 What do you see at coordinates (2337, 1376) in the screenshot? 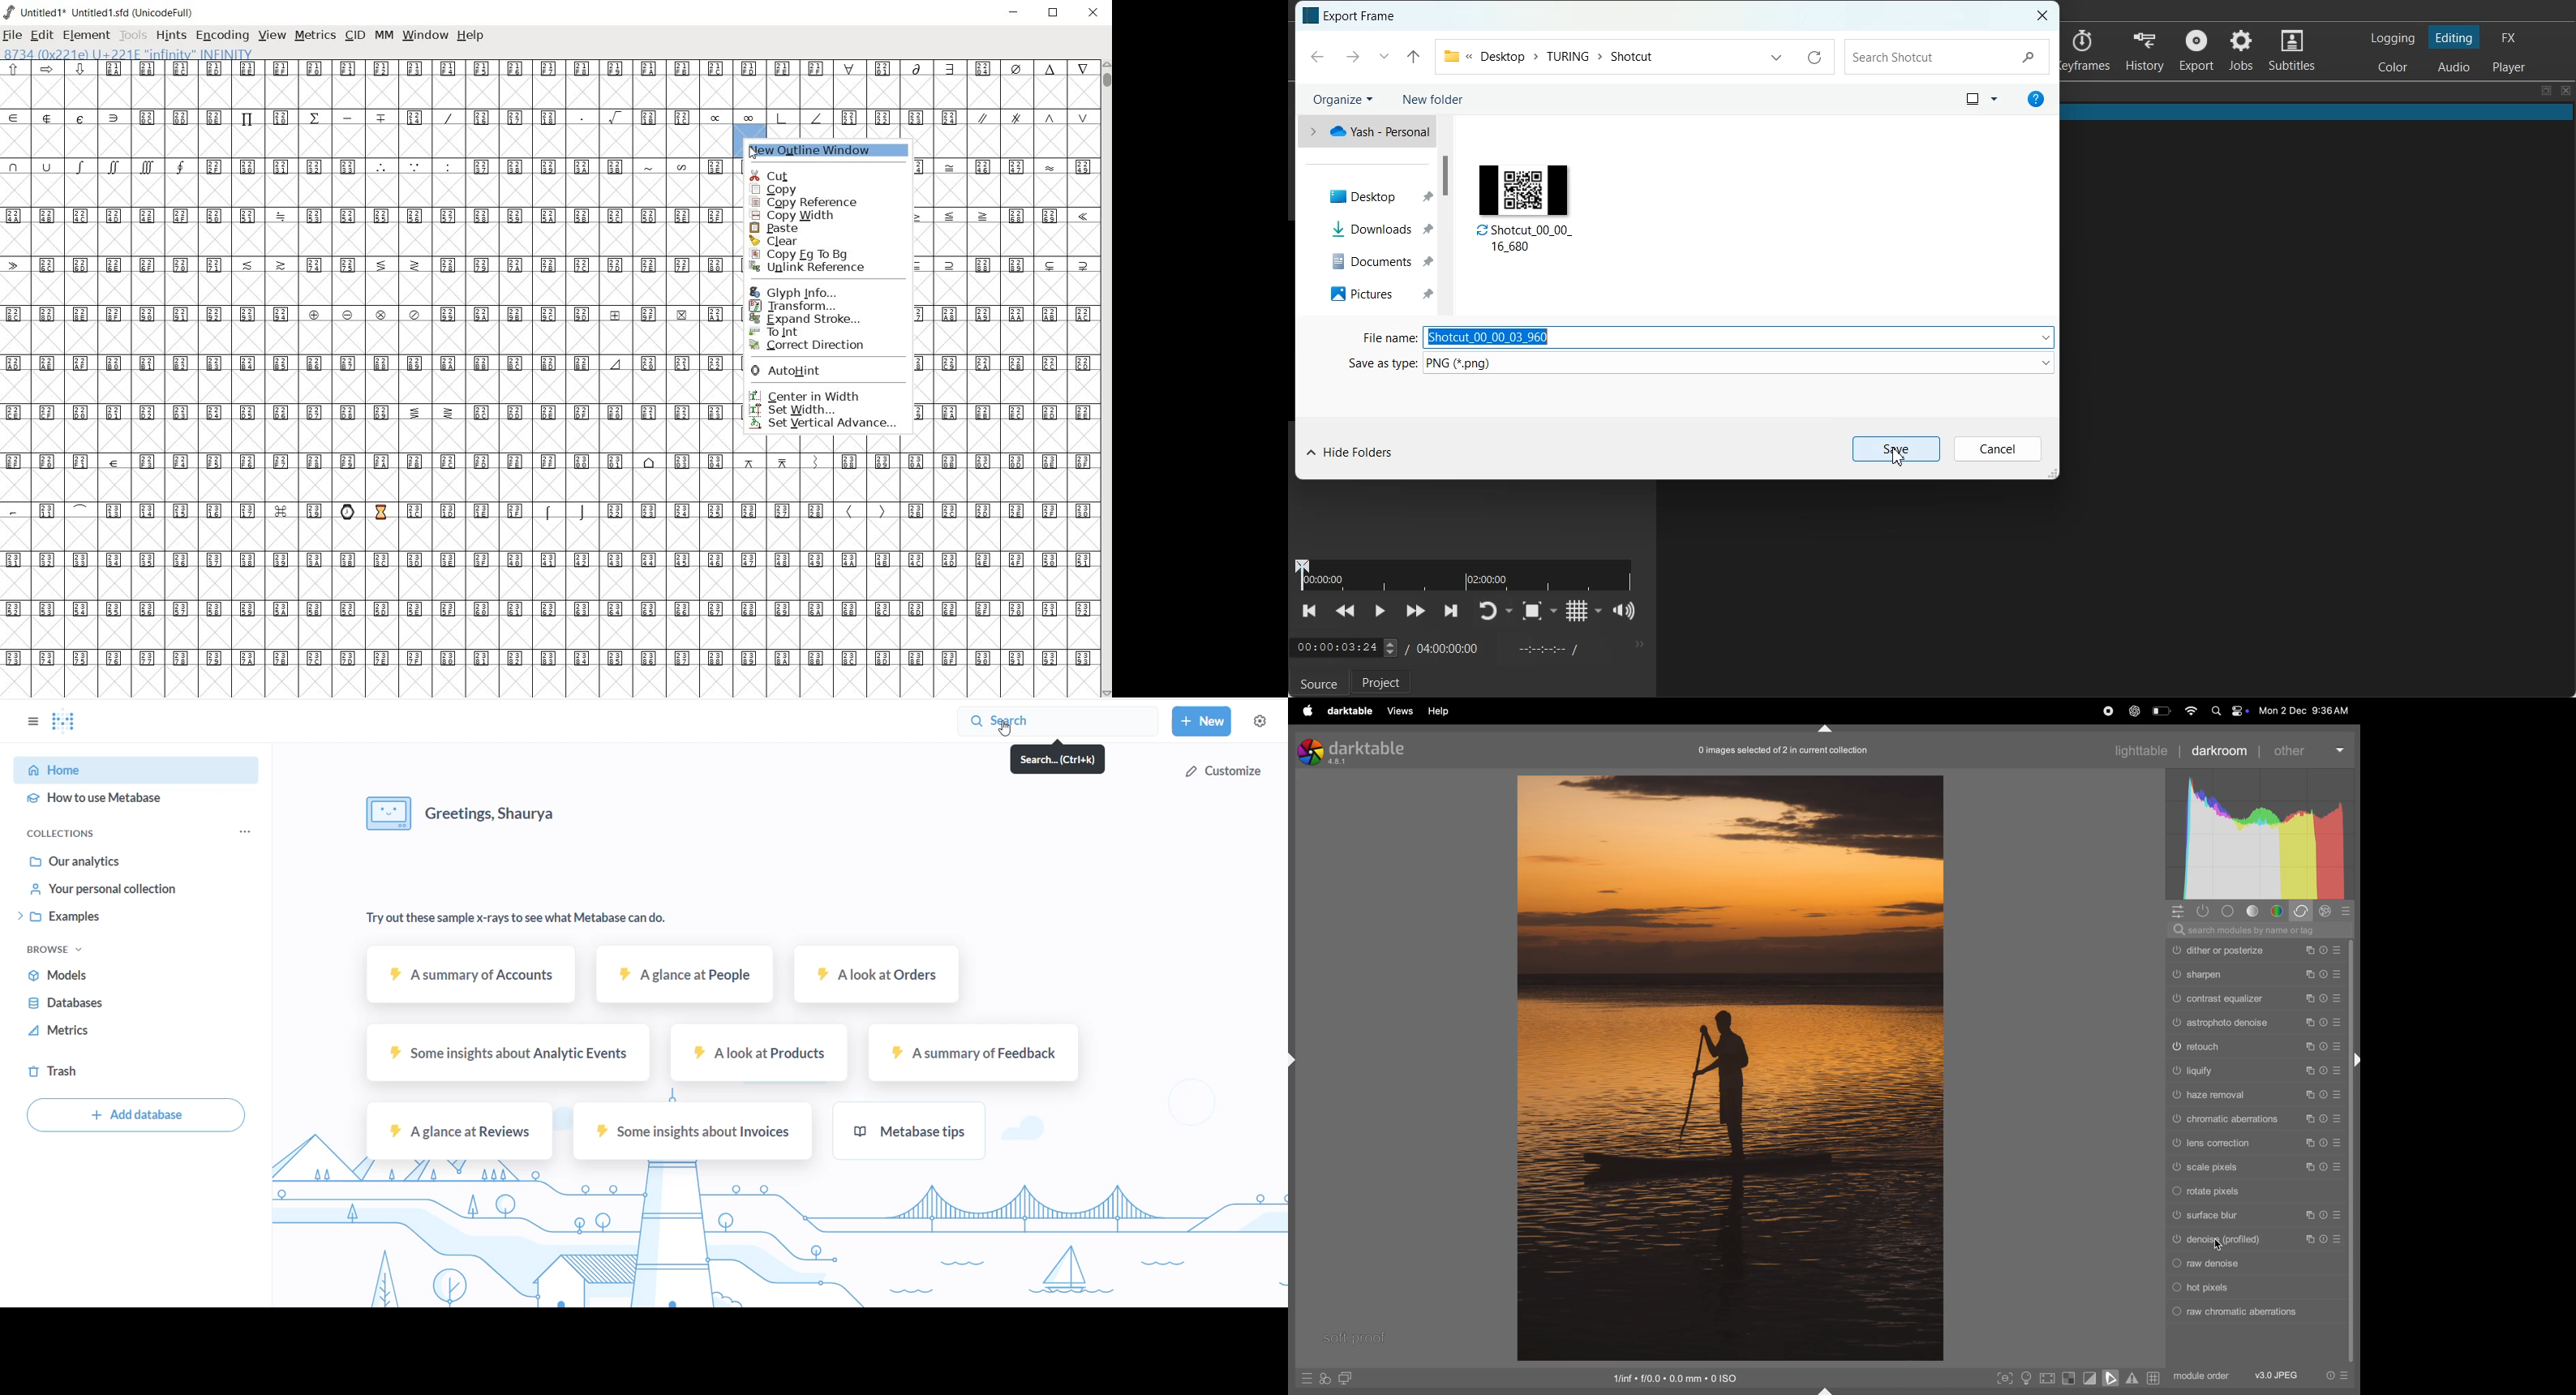
I see `presets` at bounding box center [2337, 1376].